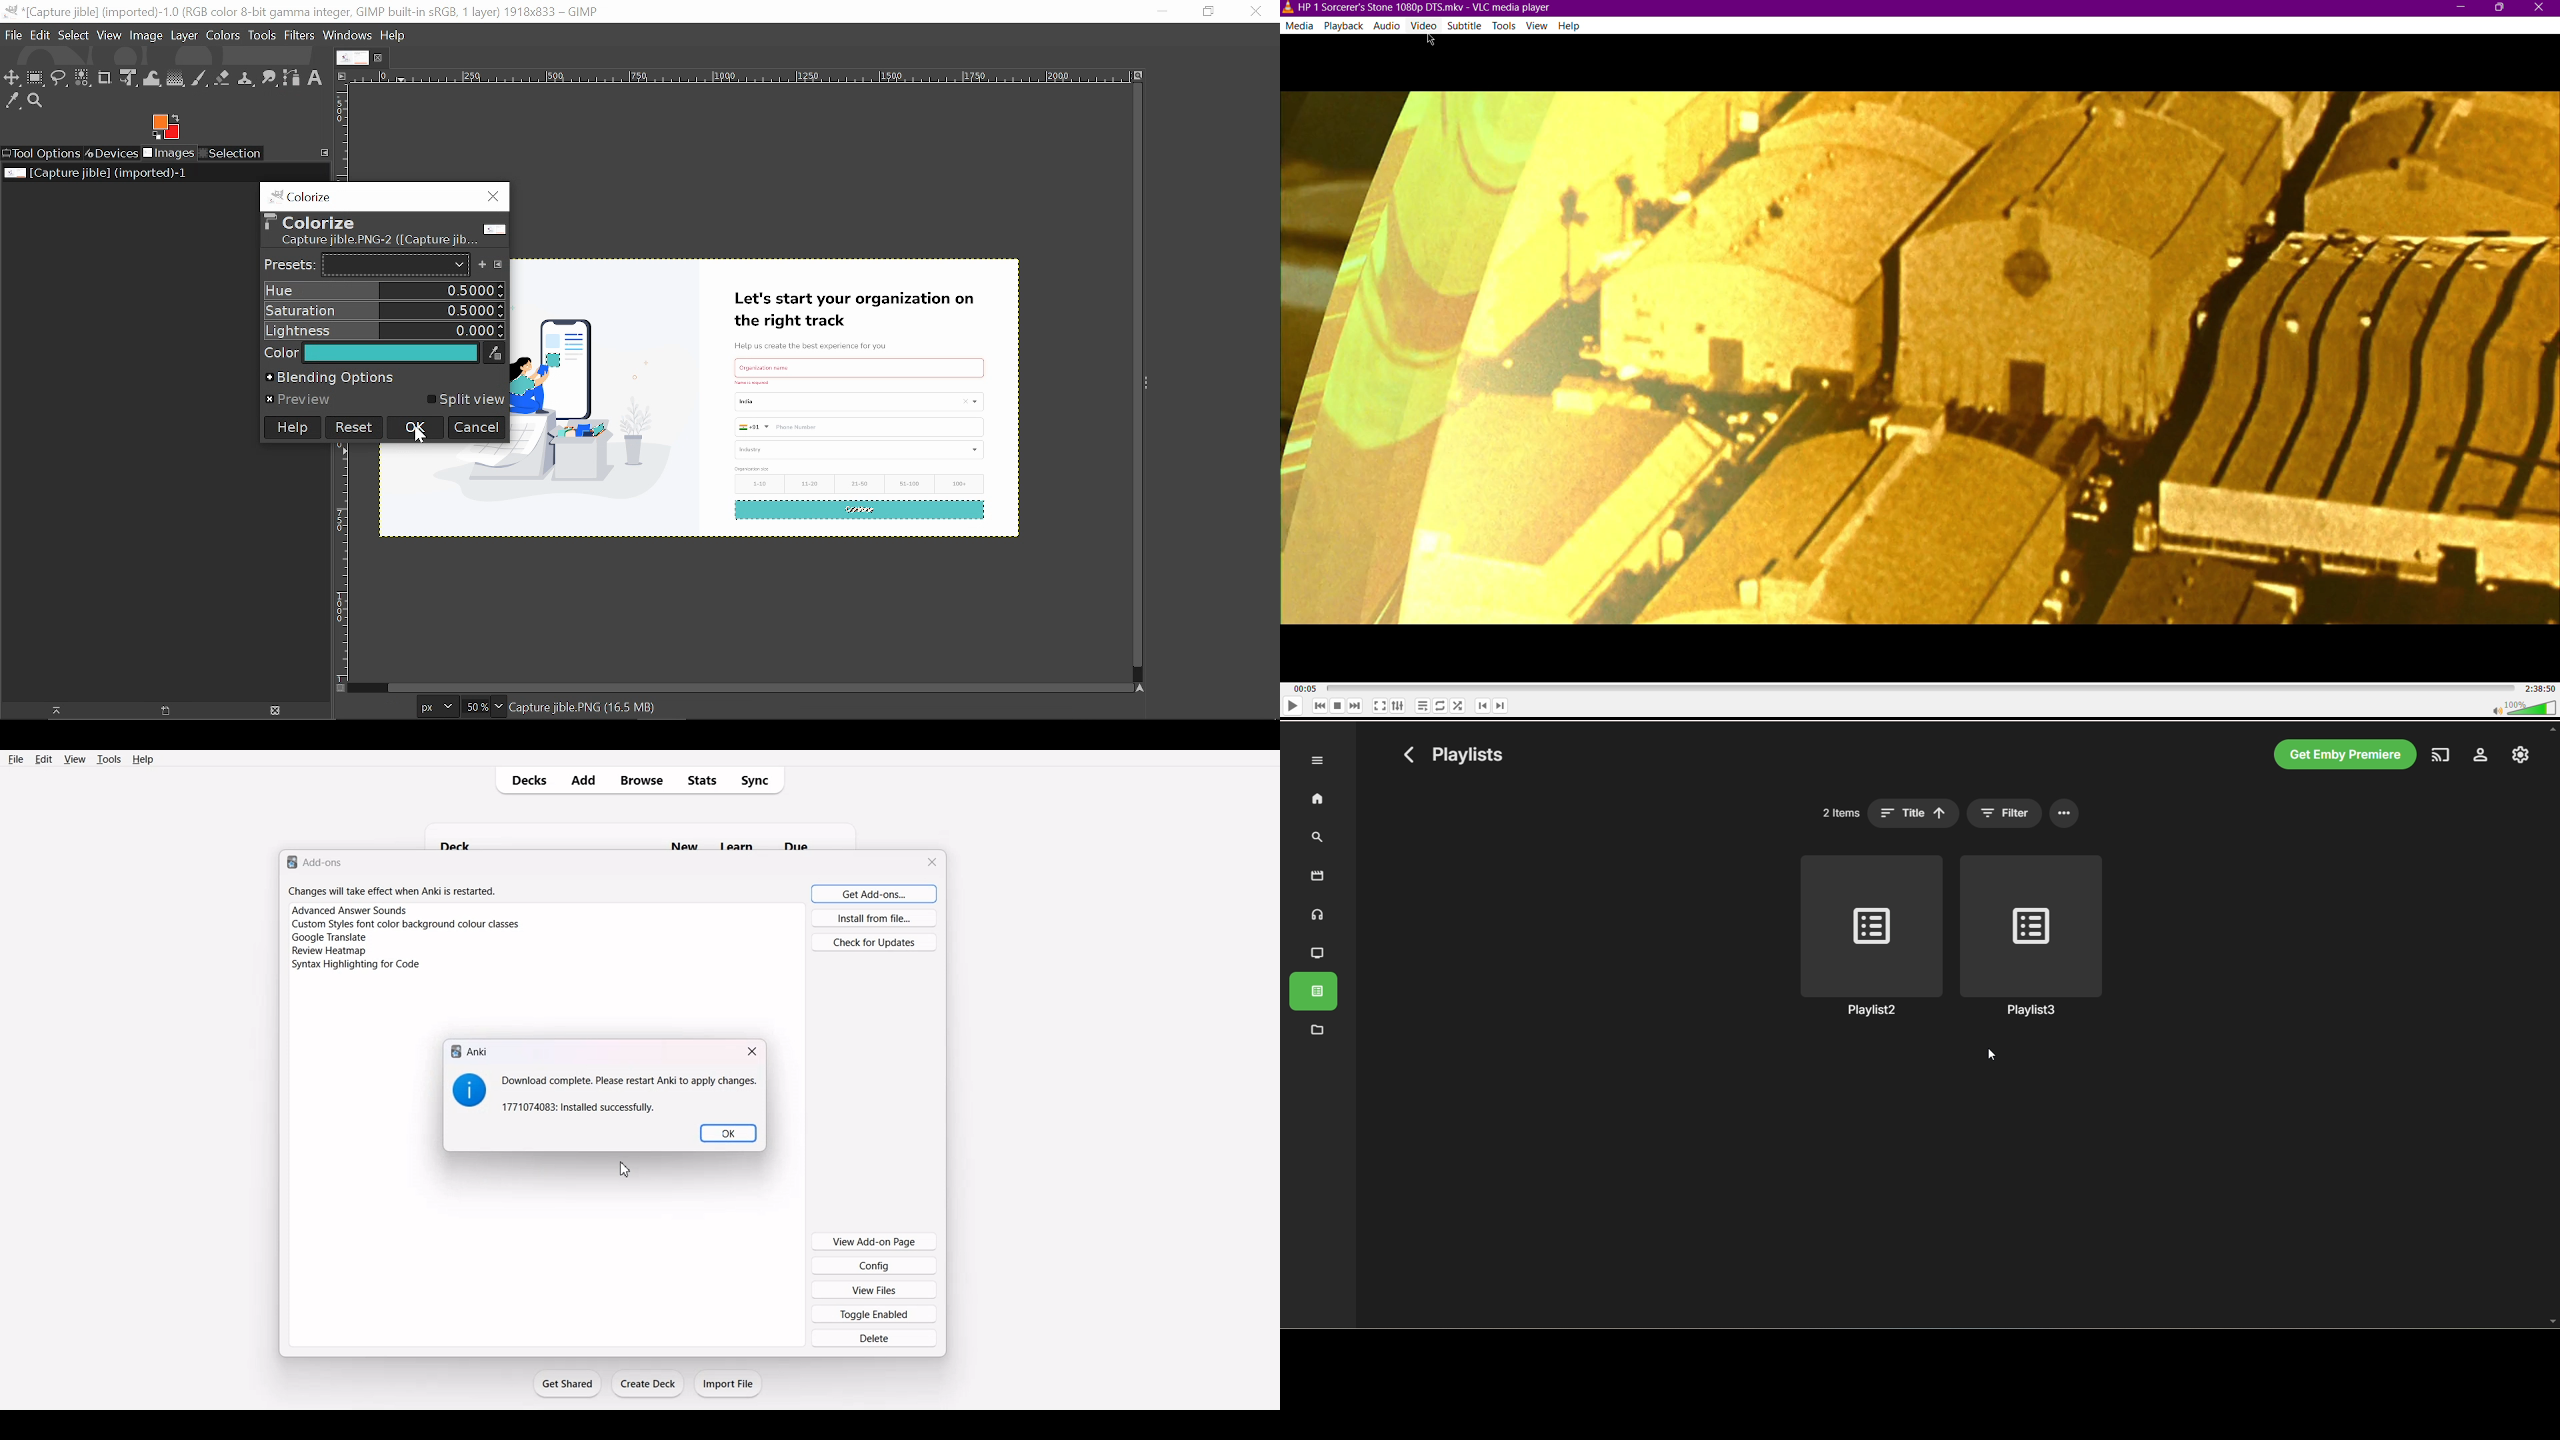  Describe the element at coordinates (752, 1050) in the screenshot. I see `Close` at that location.